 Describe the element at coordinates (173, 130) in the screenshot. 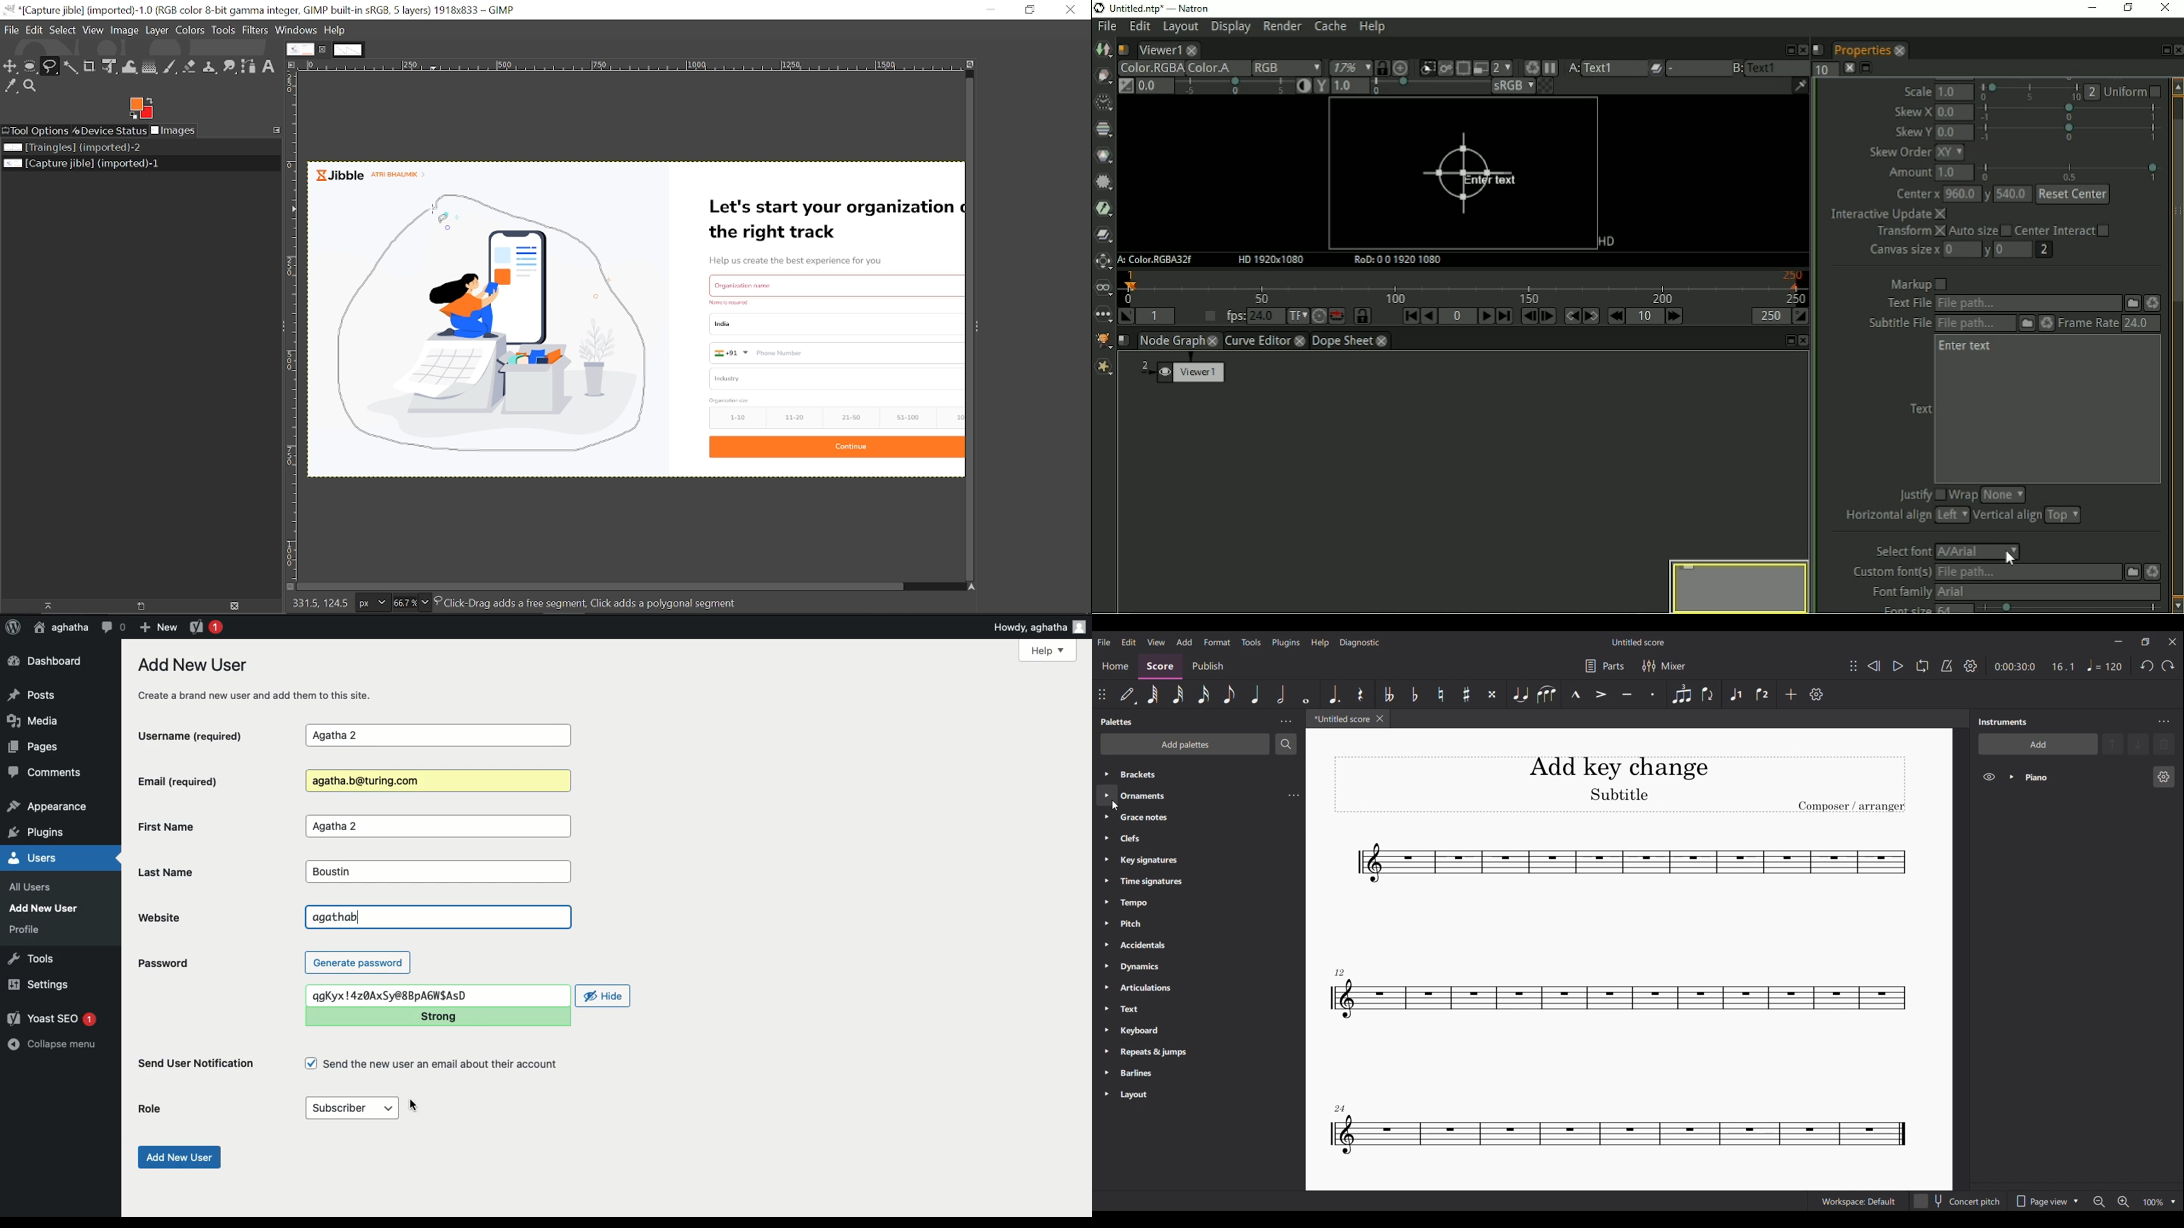

I see `Images` at that location.